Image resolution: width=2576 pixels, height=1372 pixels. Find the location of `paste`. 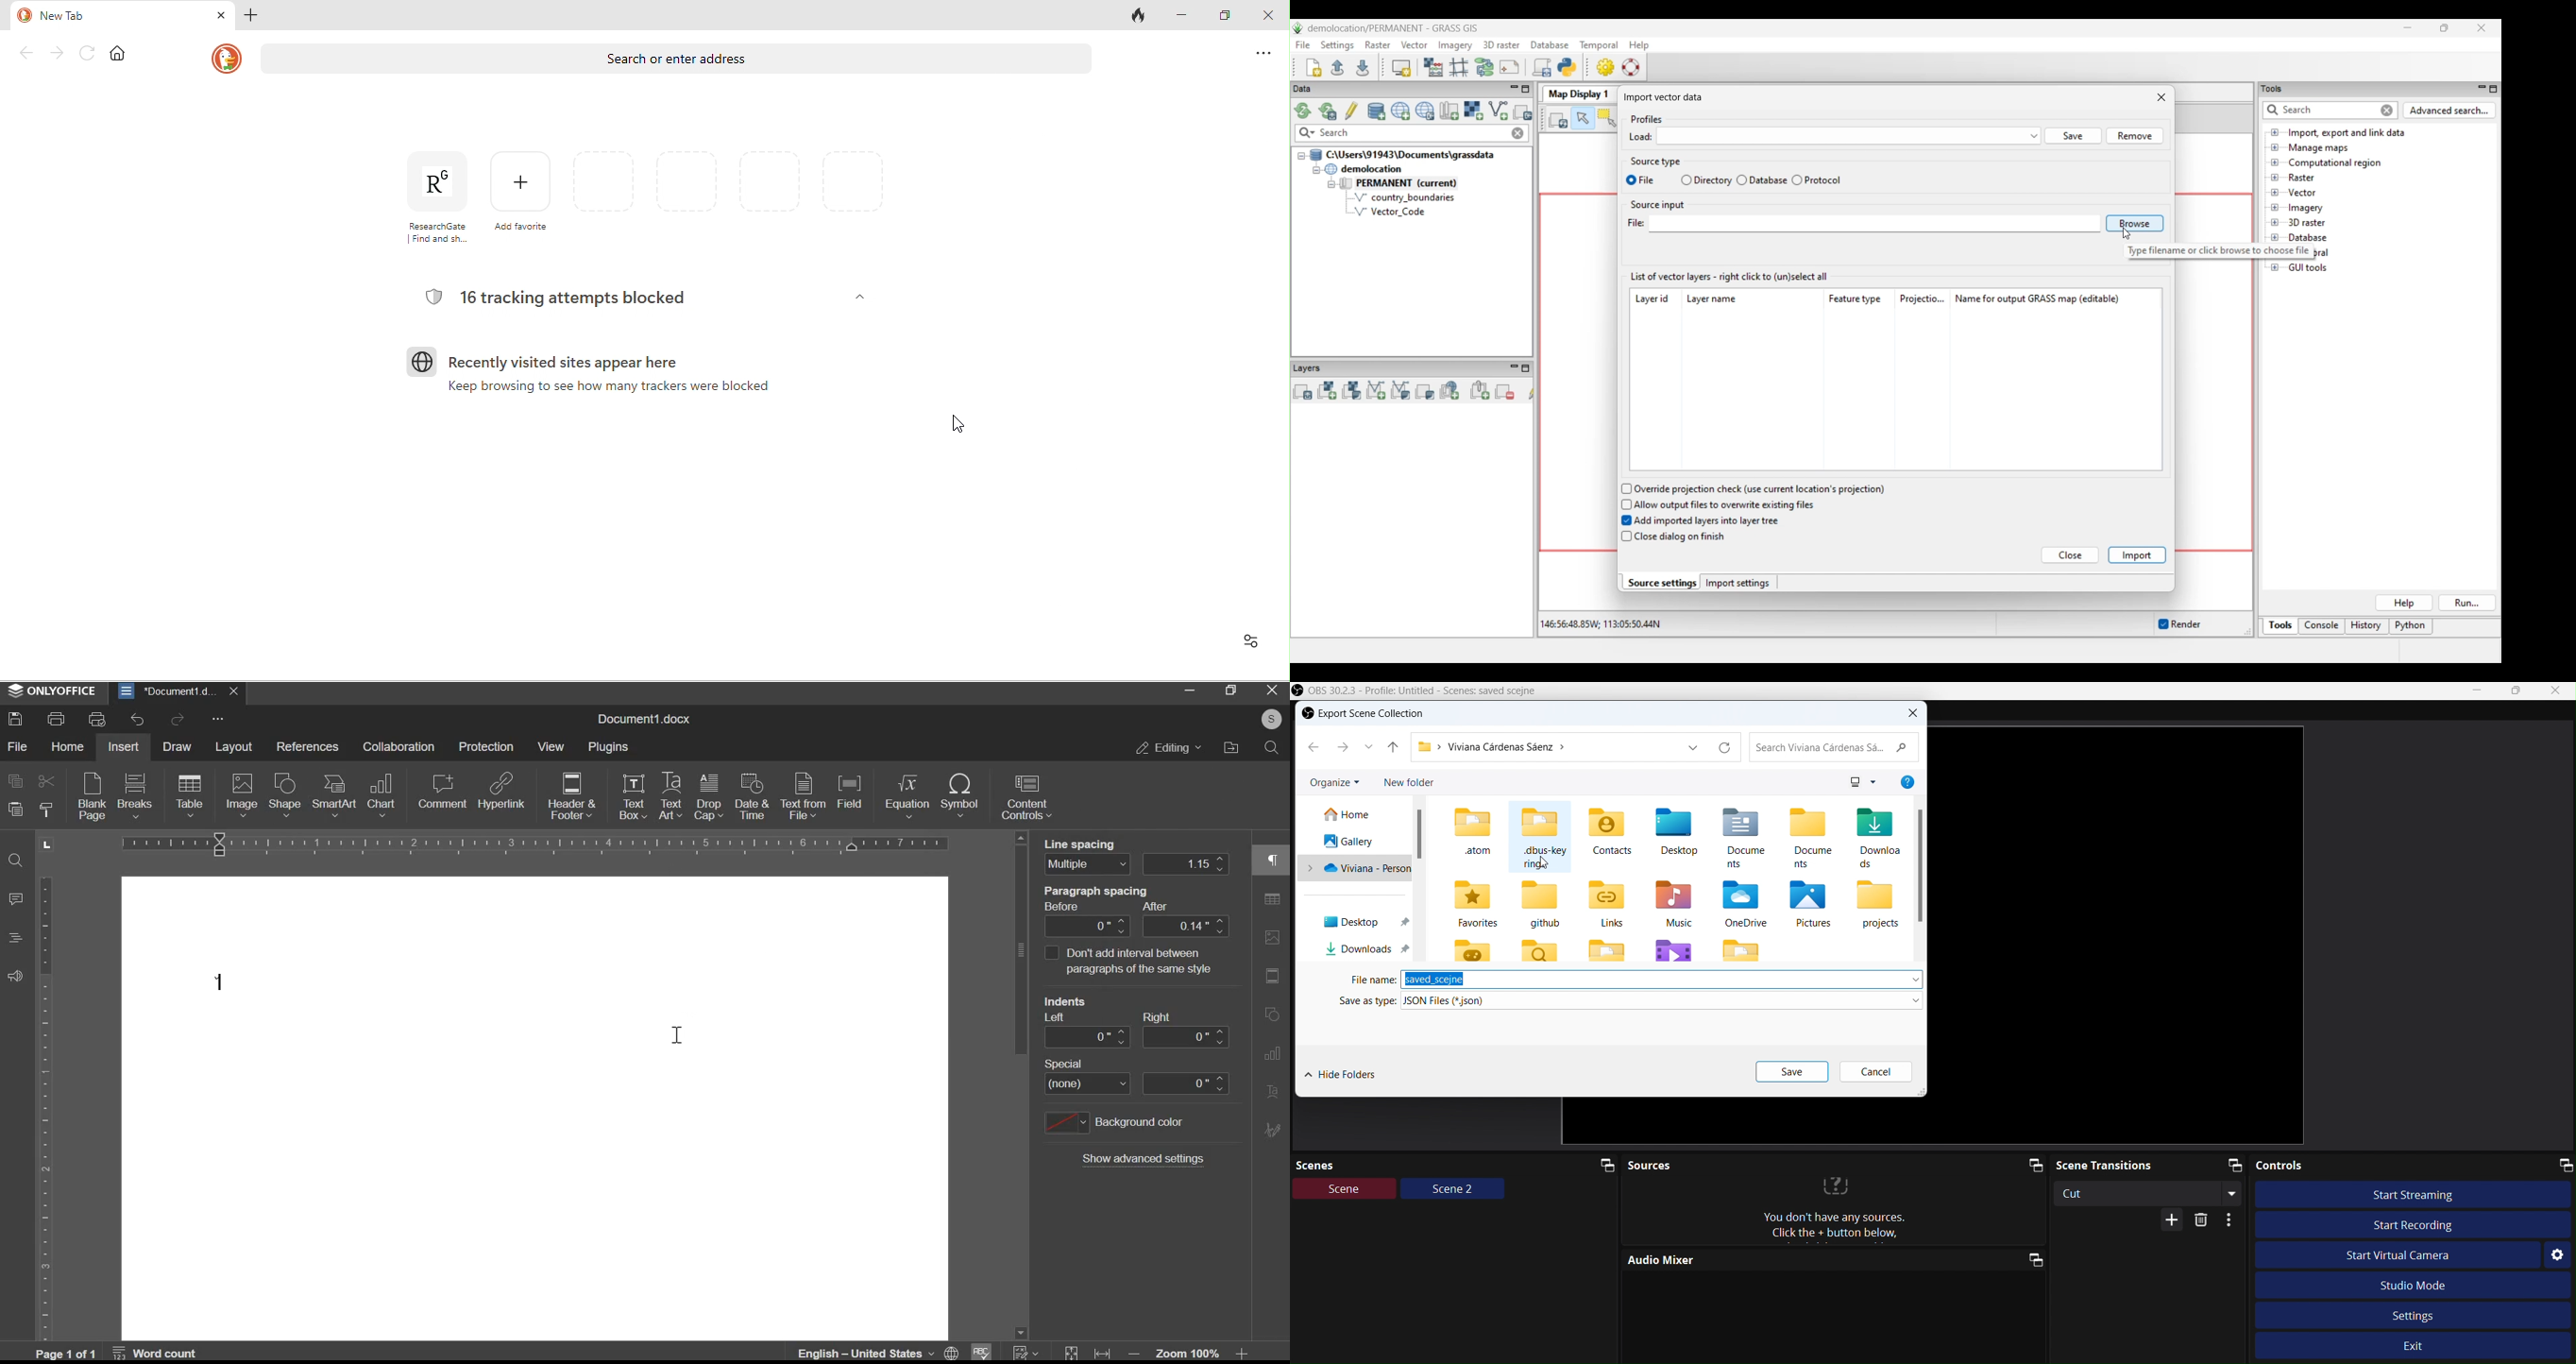

paste is located at coordinates (14, 808).